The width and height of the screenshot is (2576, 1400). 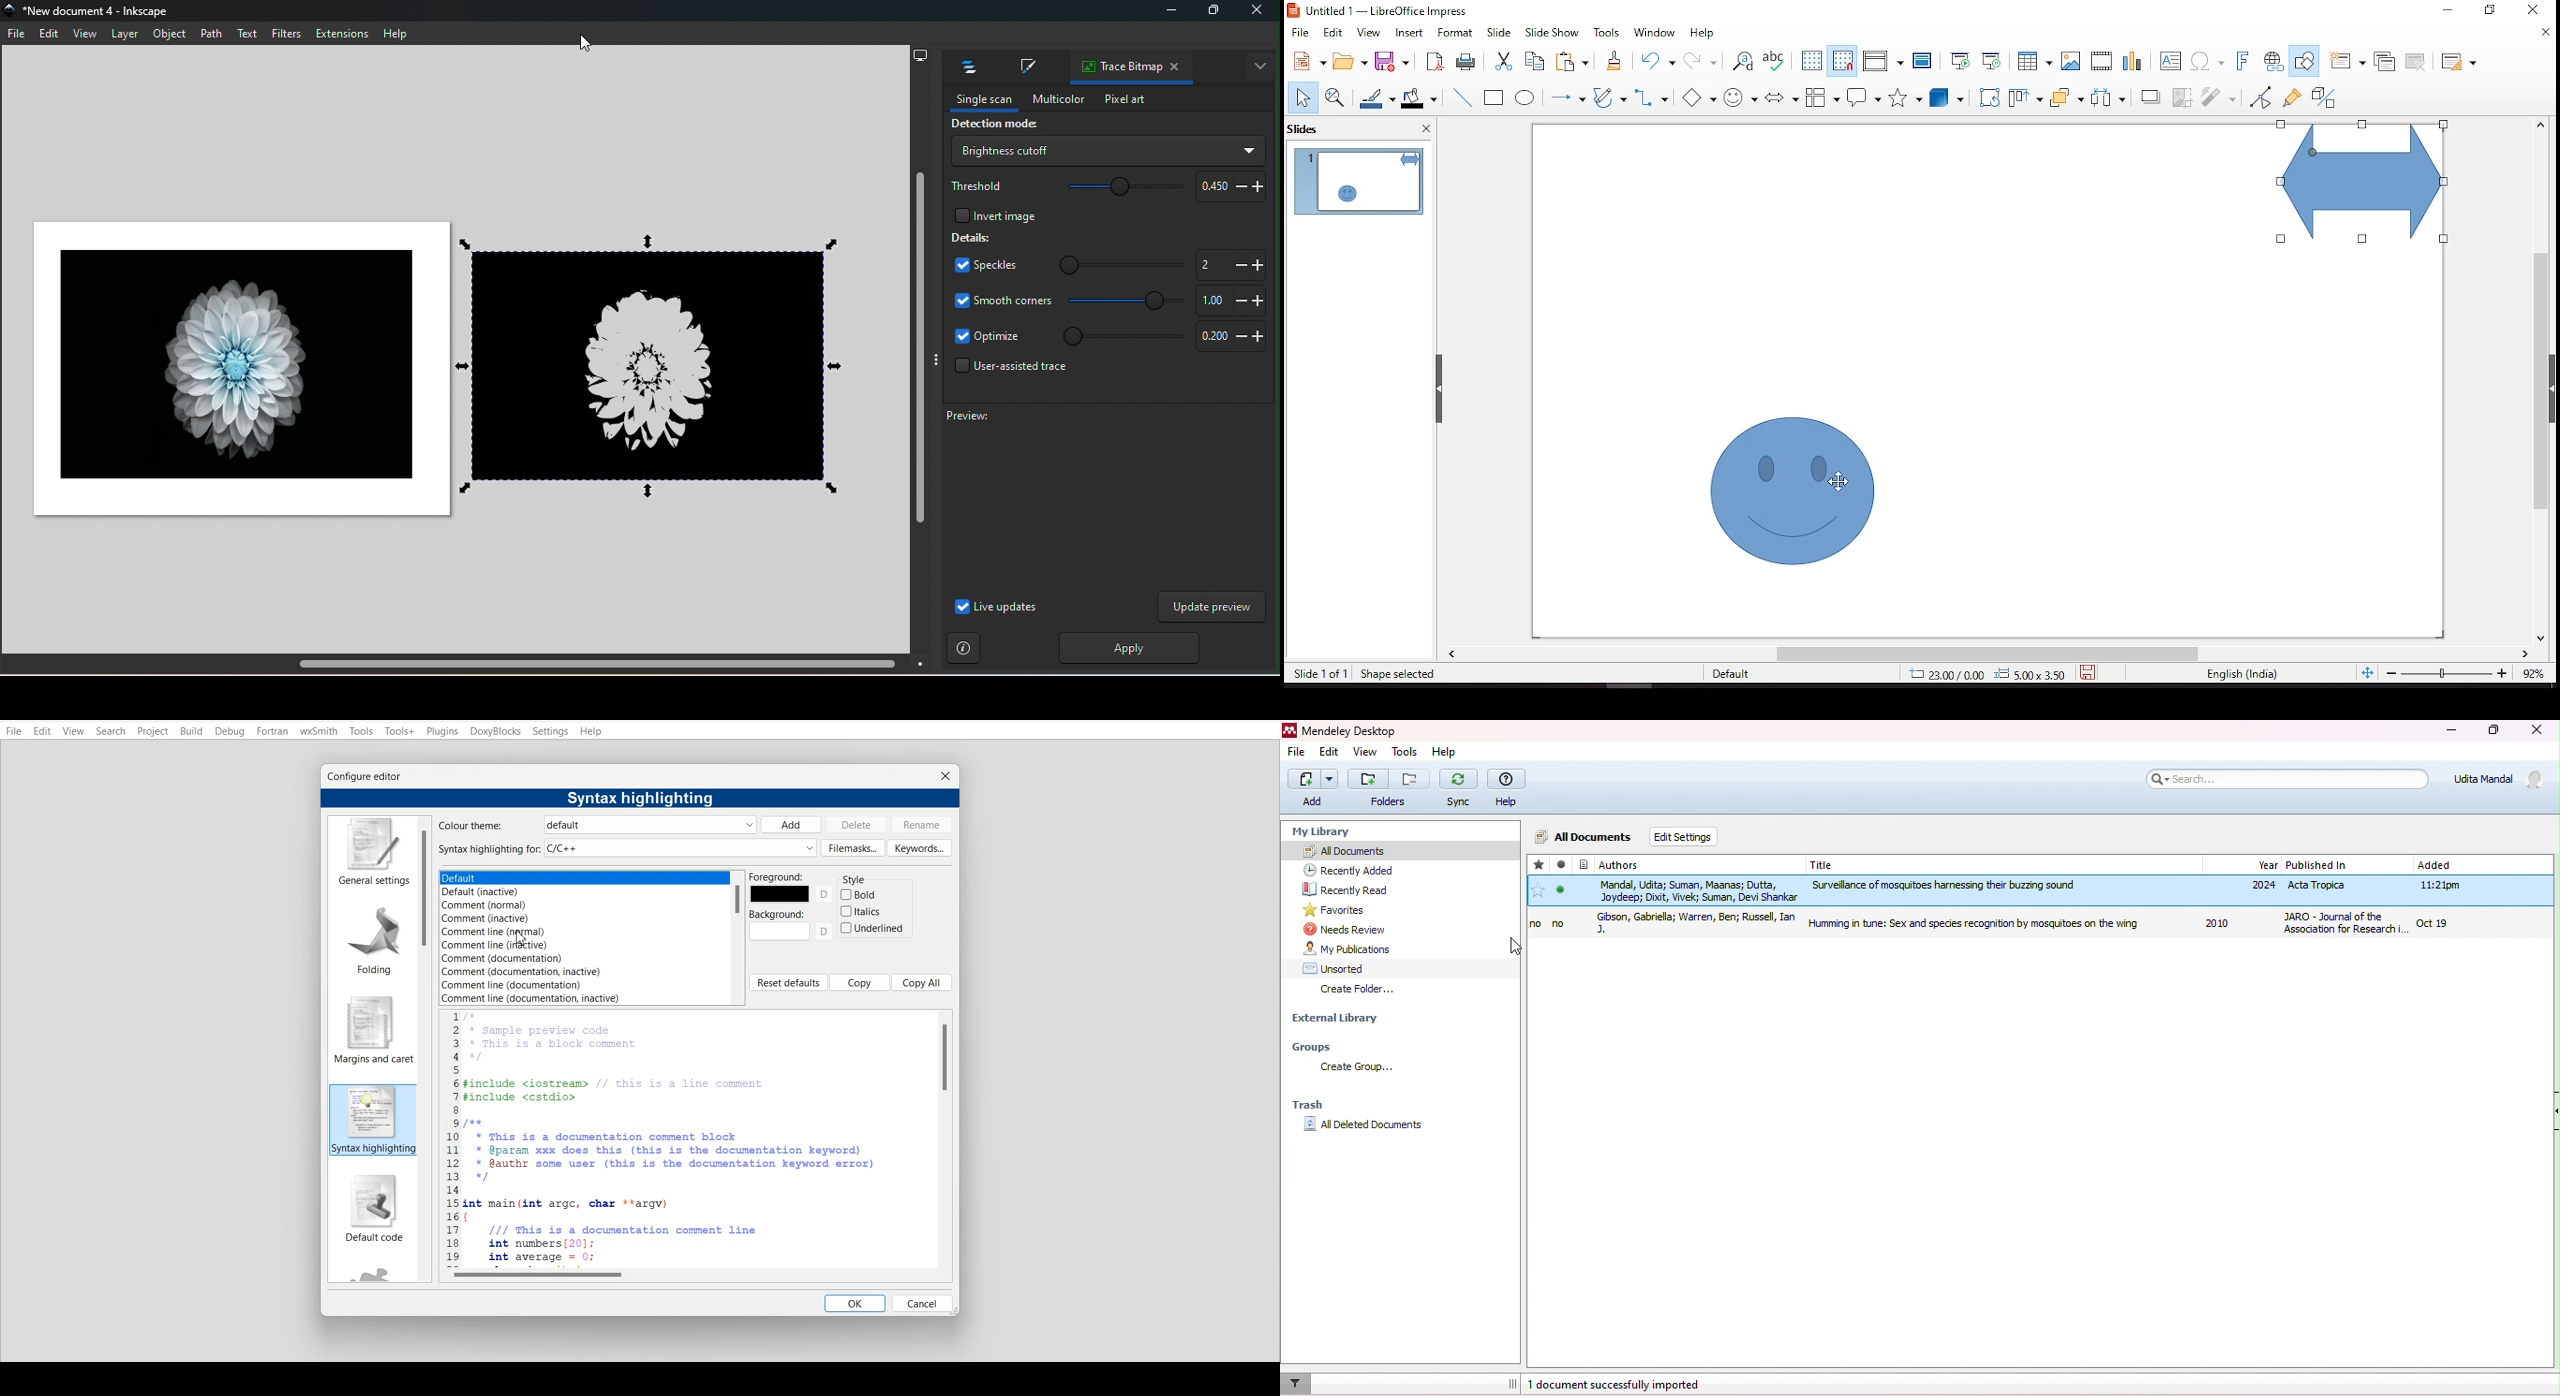 I want to click on mark as read, so click(x=1562, y=892).